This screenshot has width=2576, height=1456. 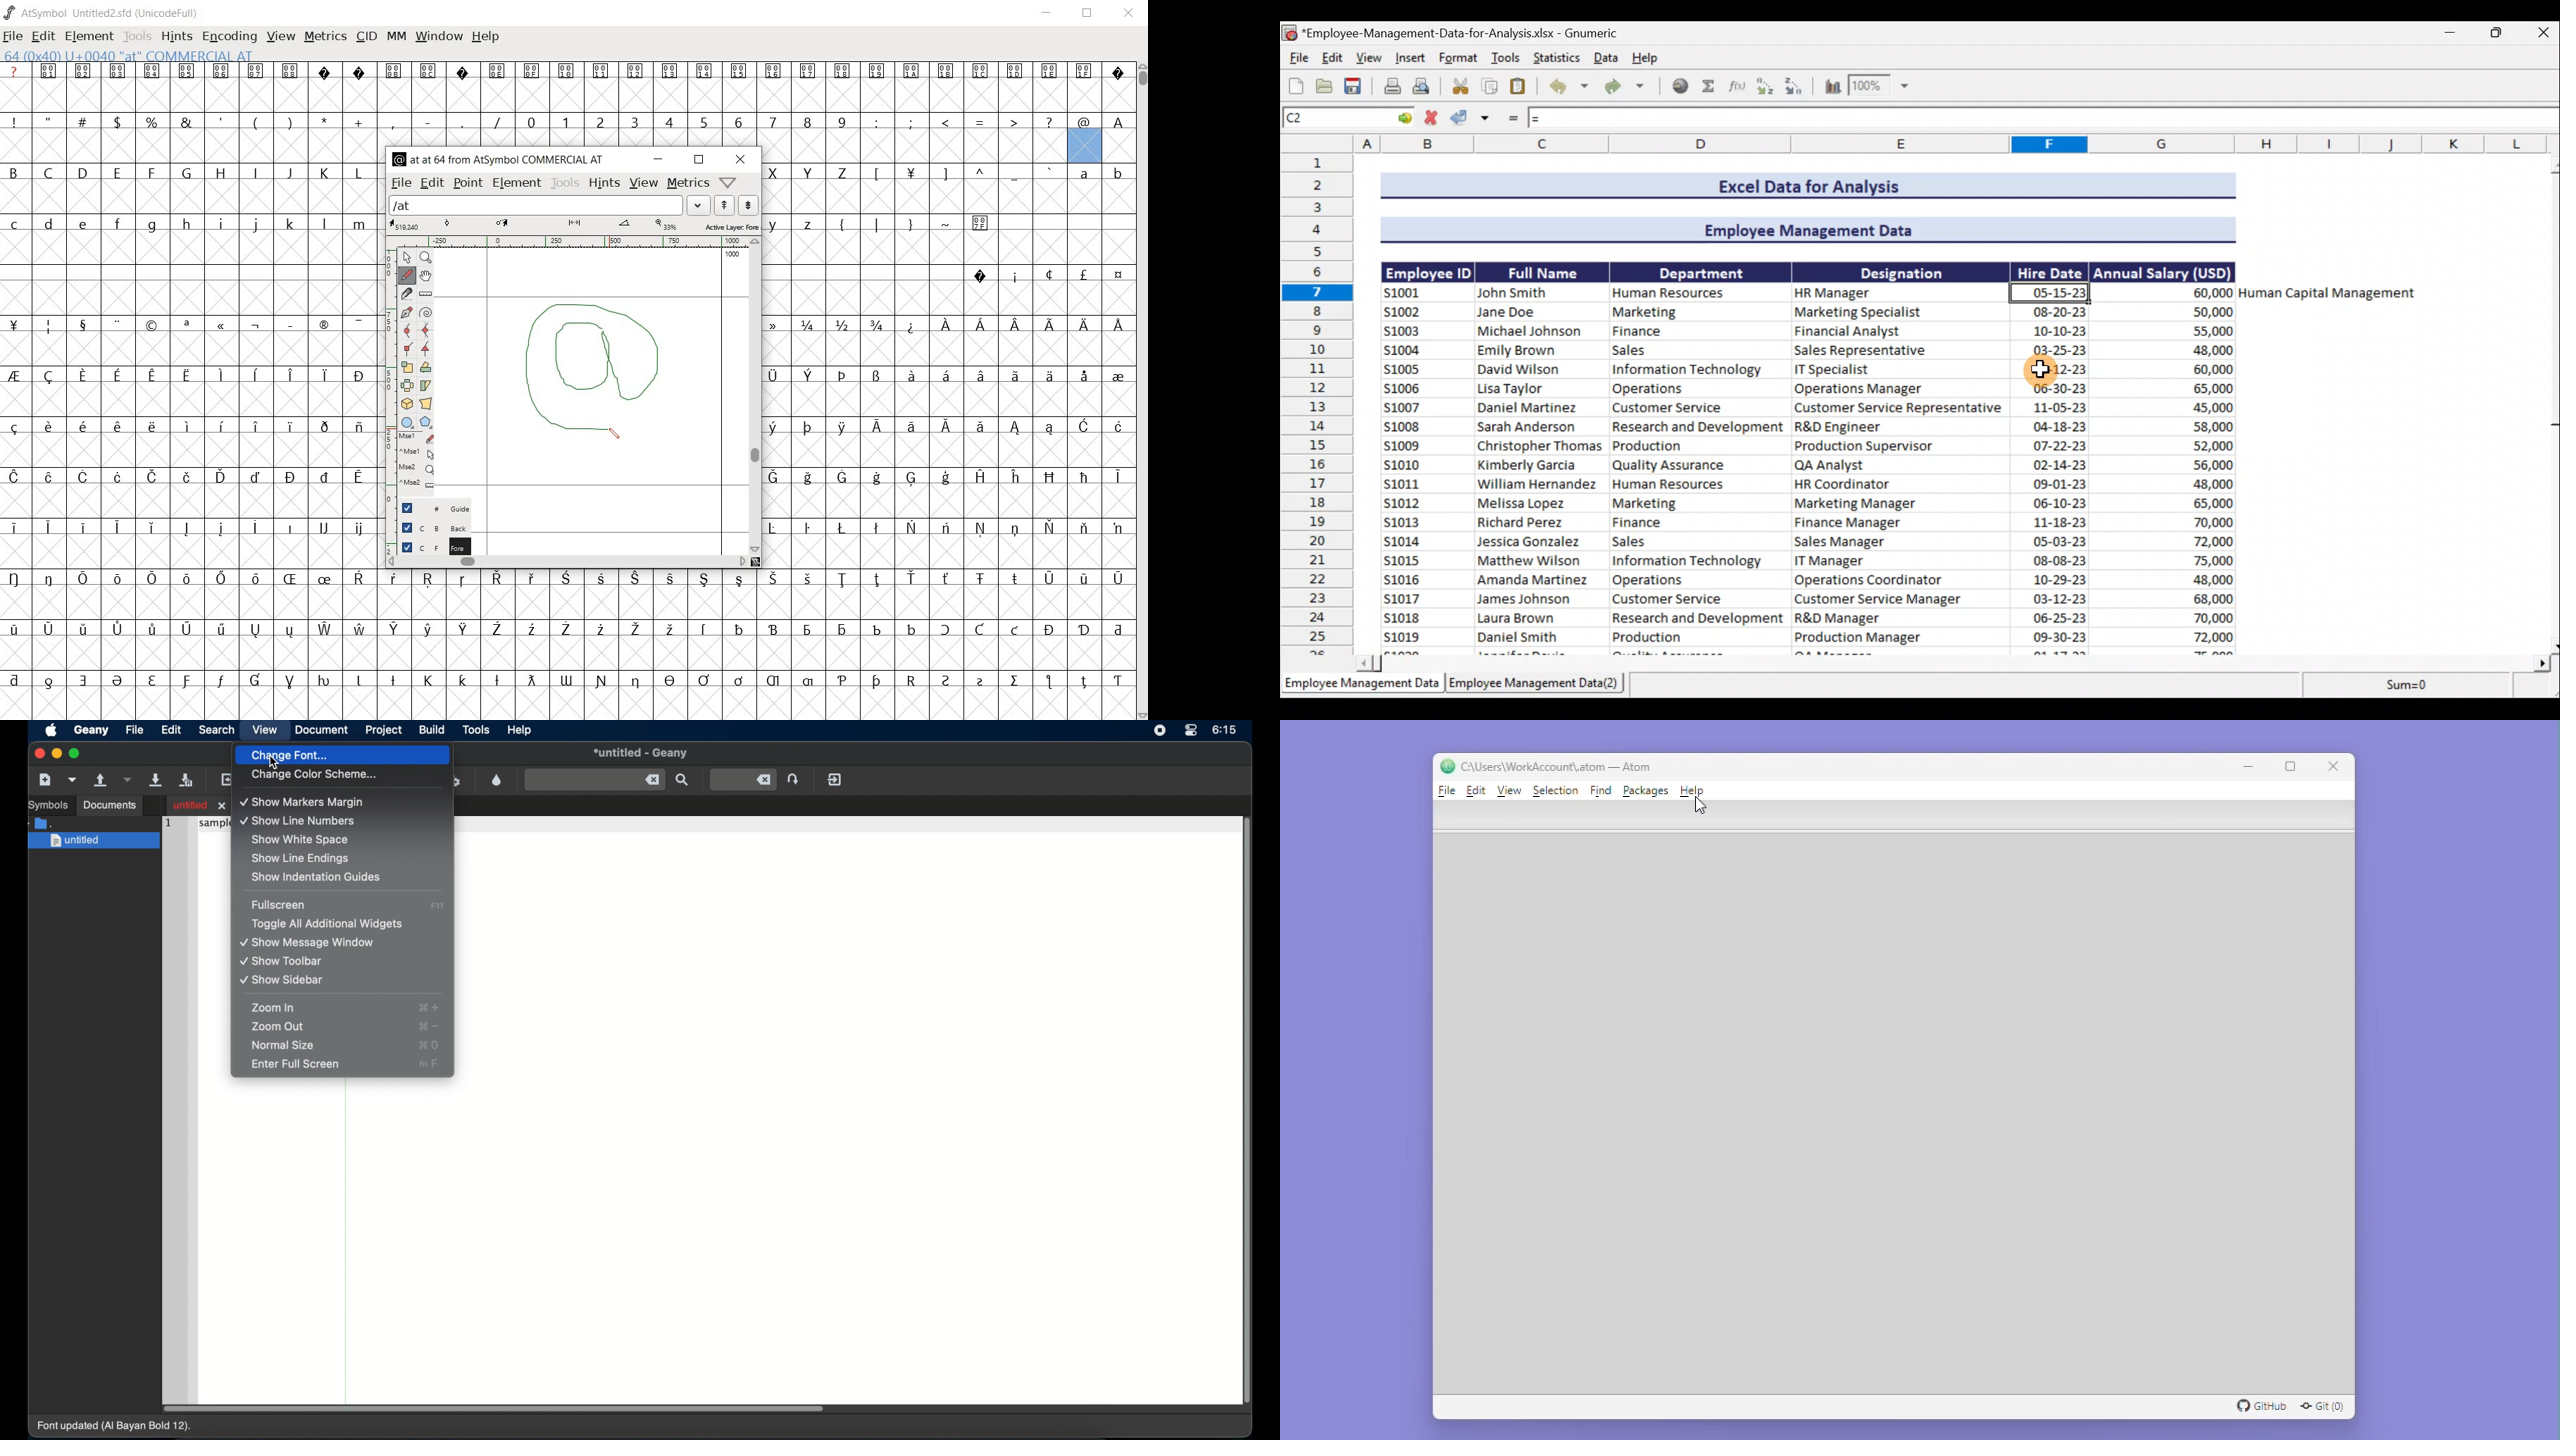 What do you see at coordinates (1555, 57) in the screenshot?
I see `Statistics` at bounding box center [1555, 57].